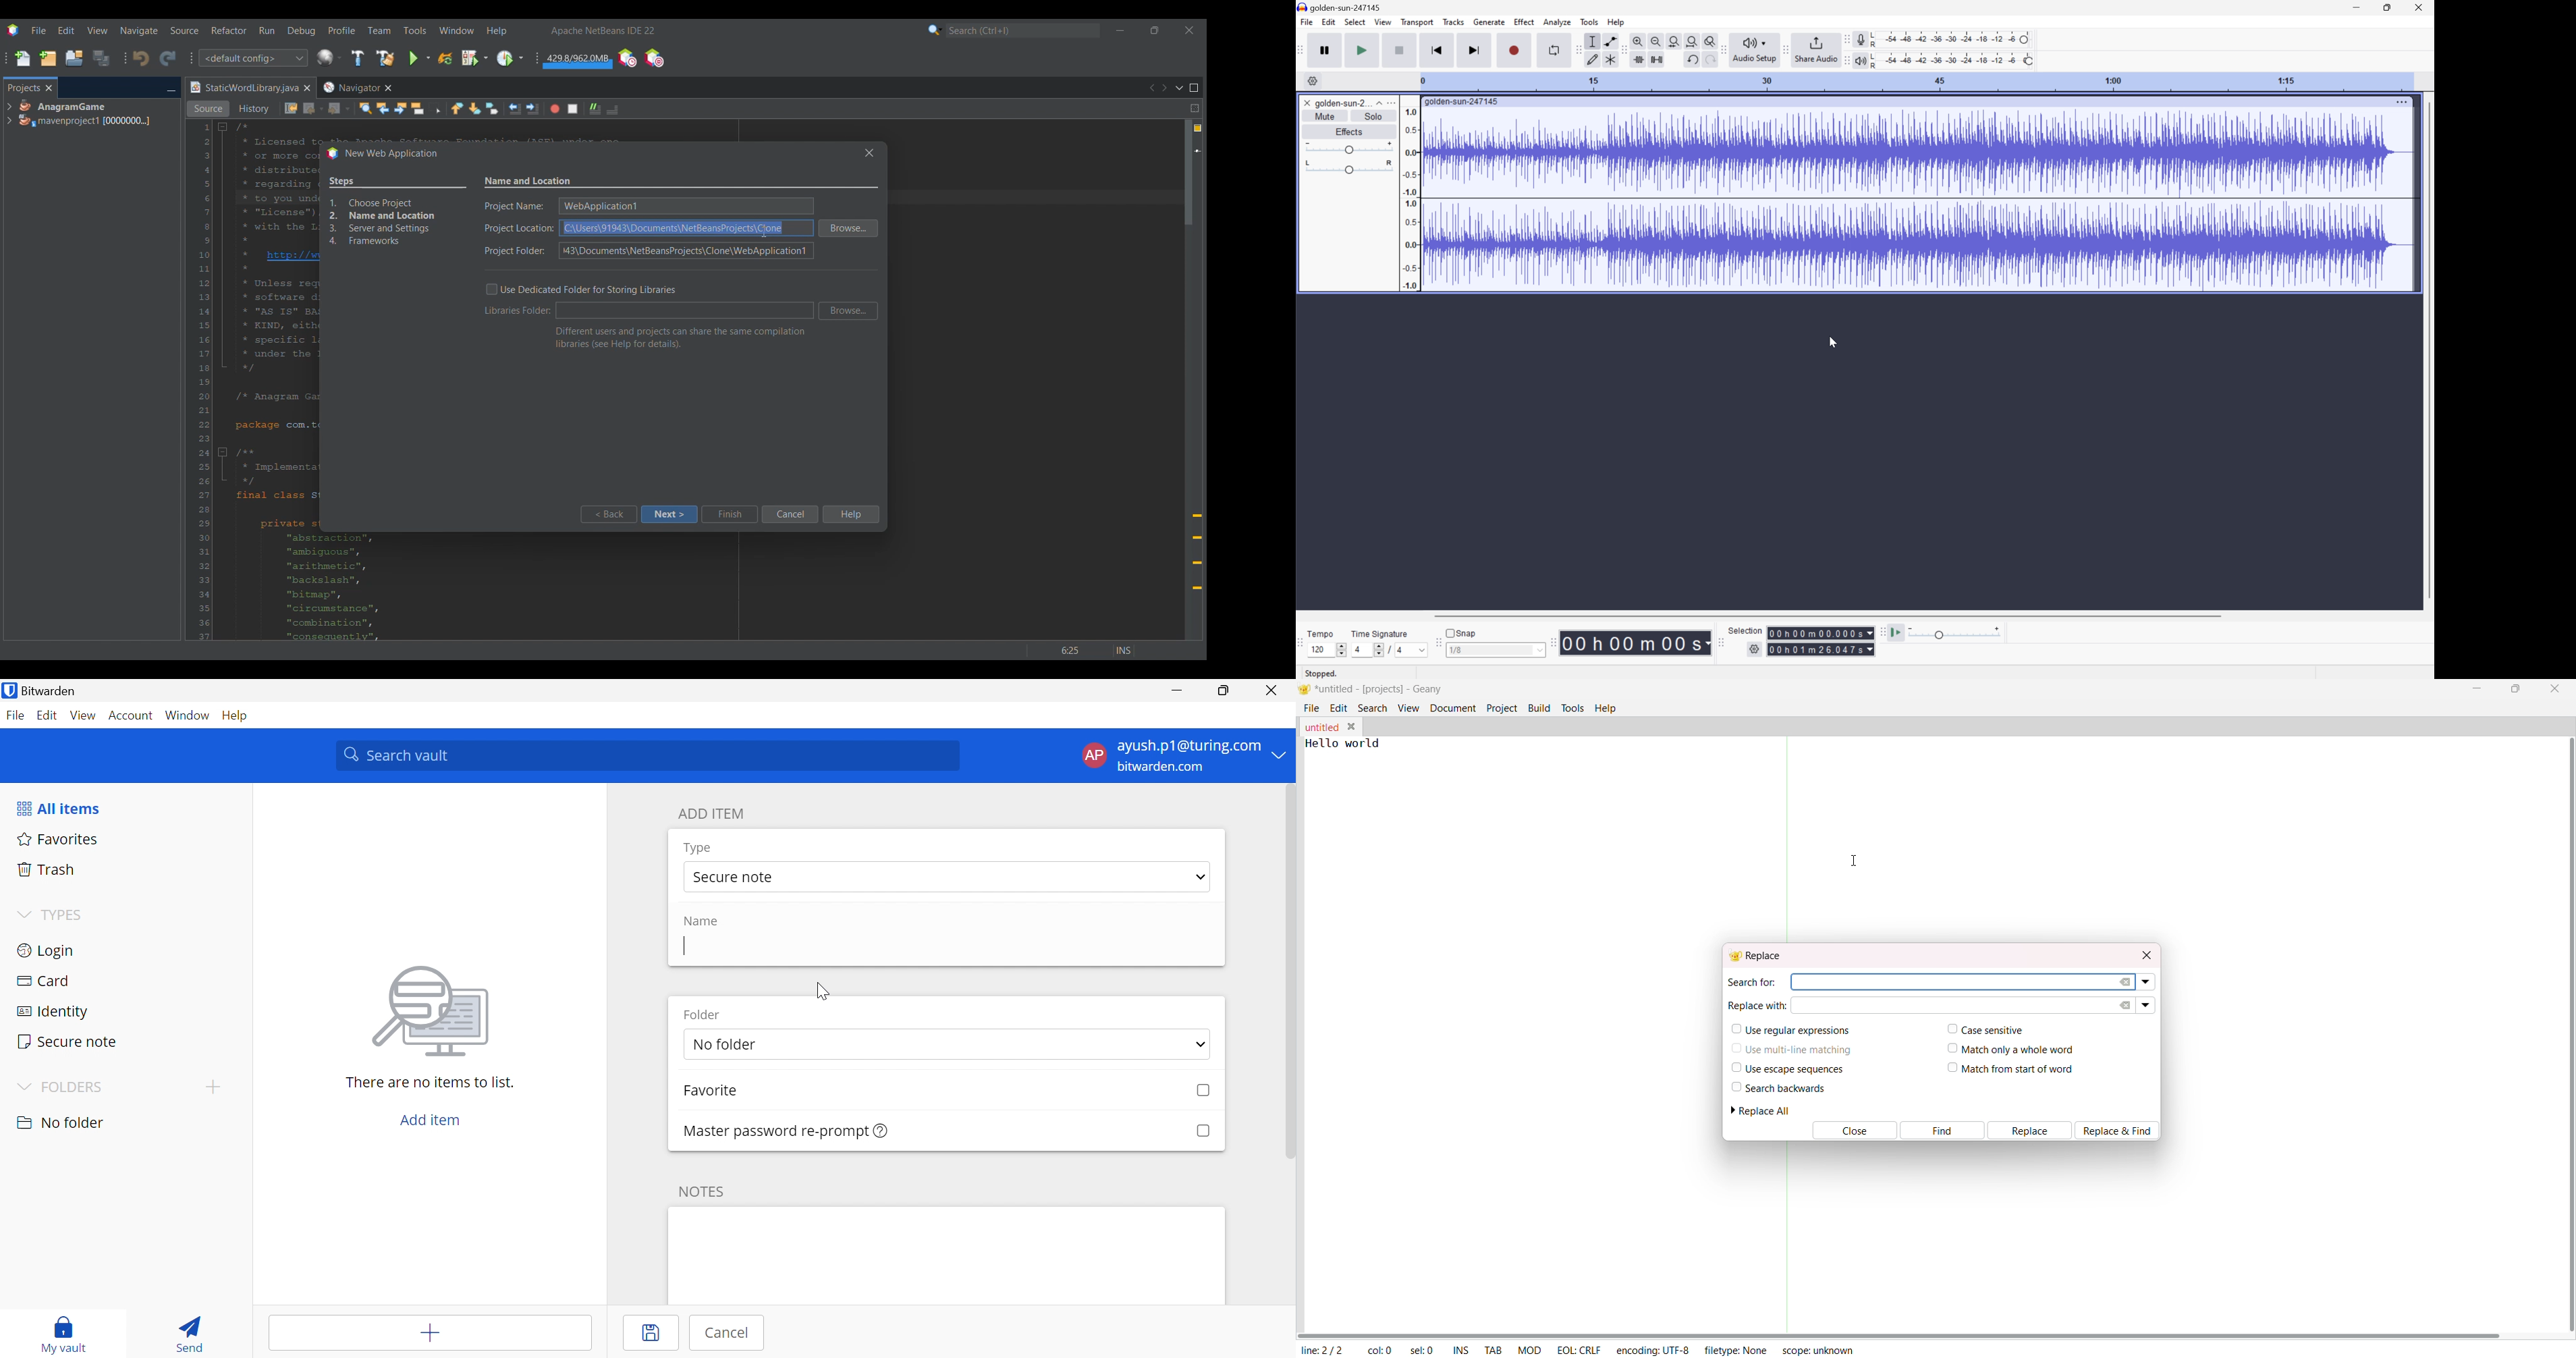 This screenshot has height=1372, width=2576. Describe the element at coordinates (1462, 102) in the screenshot. I see `golden-sun-247145` at that location.